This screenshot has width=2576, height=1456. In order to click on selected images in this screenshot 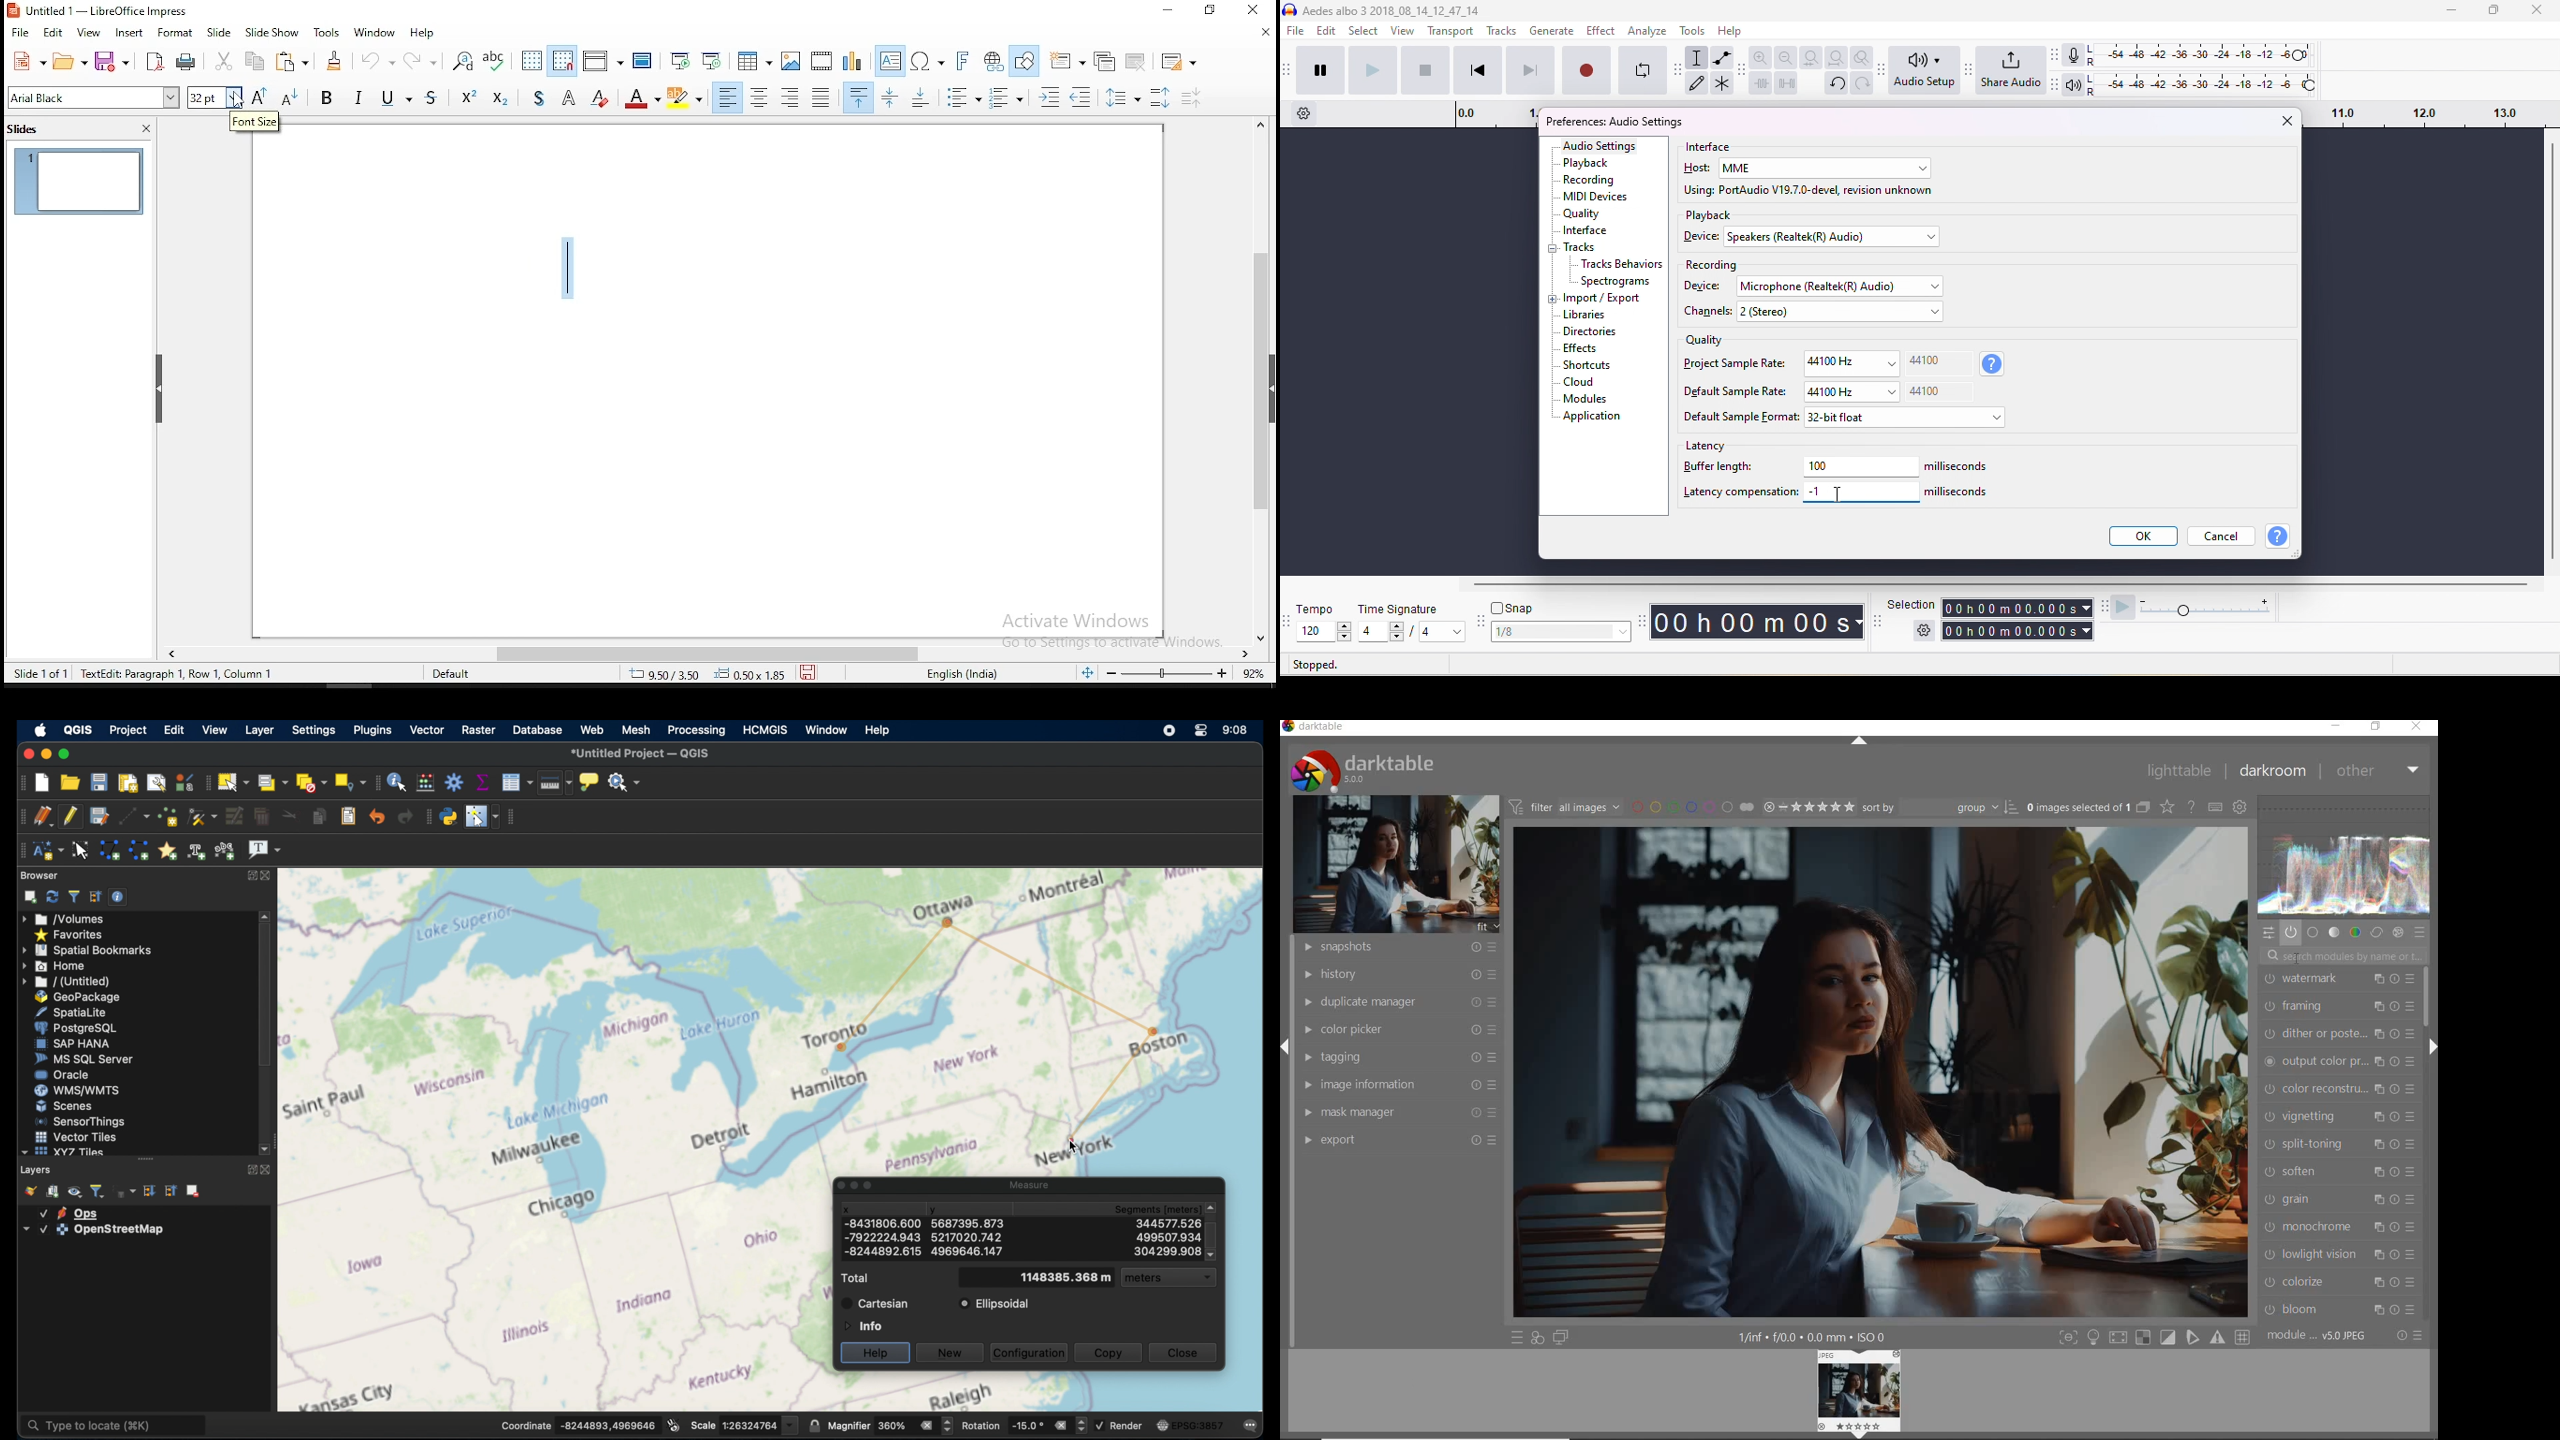, I will do `click(2077, 807)`.